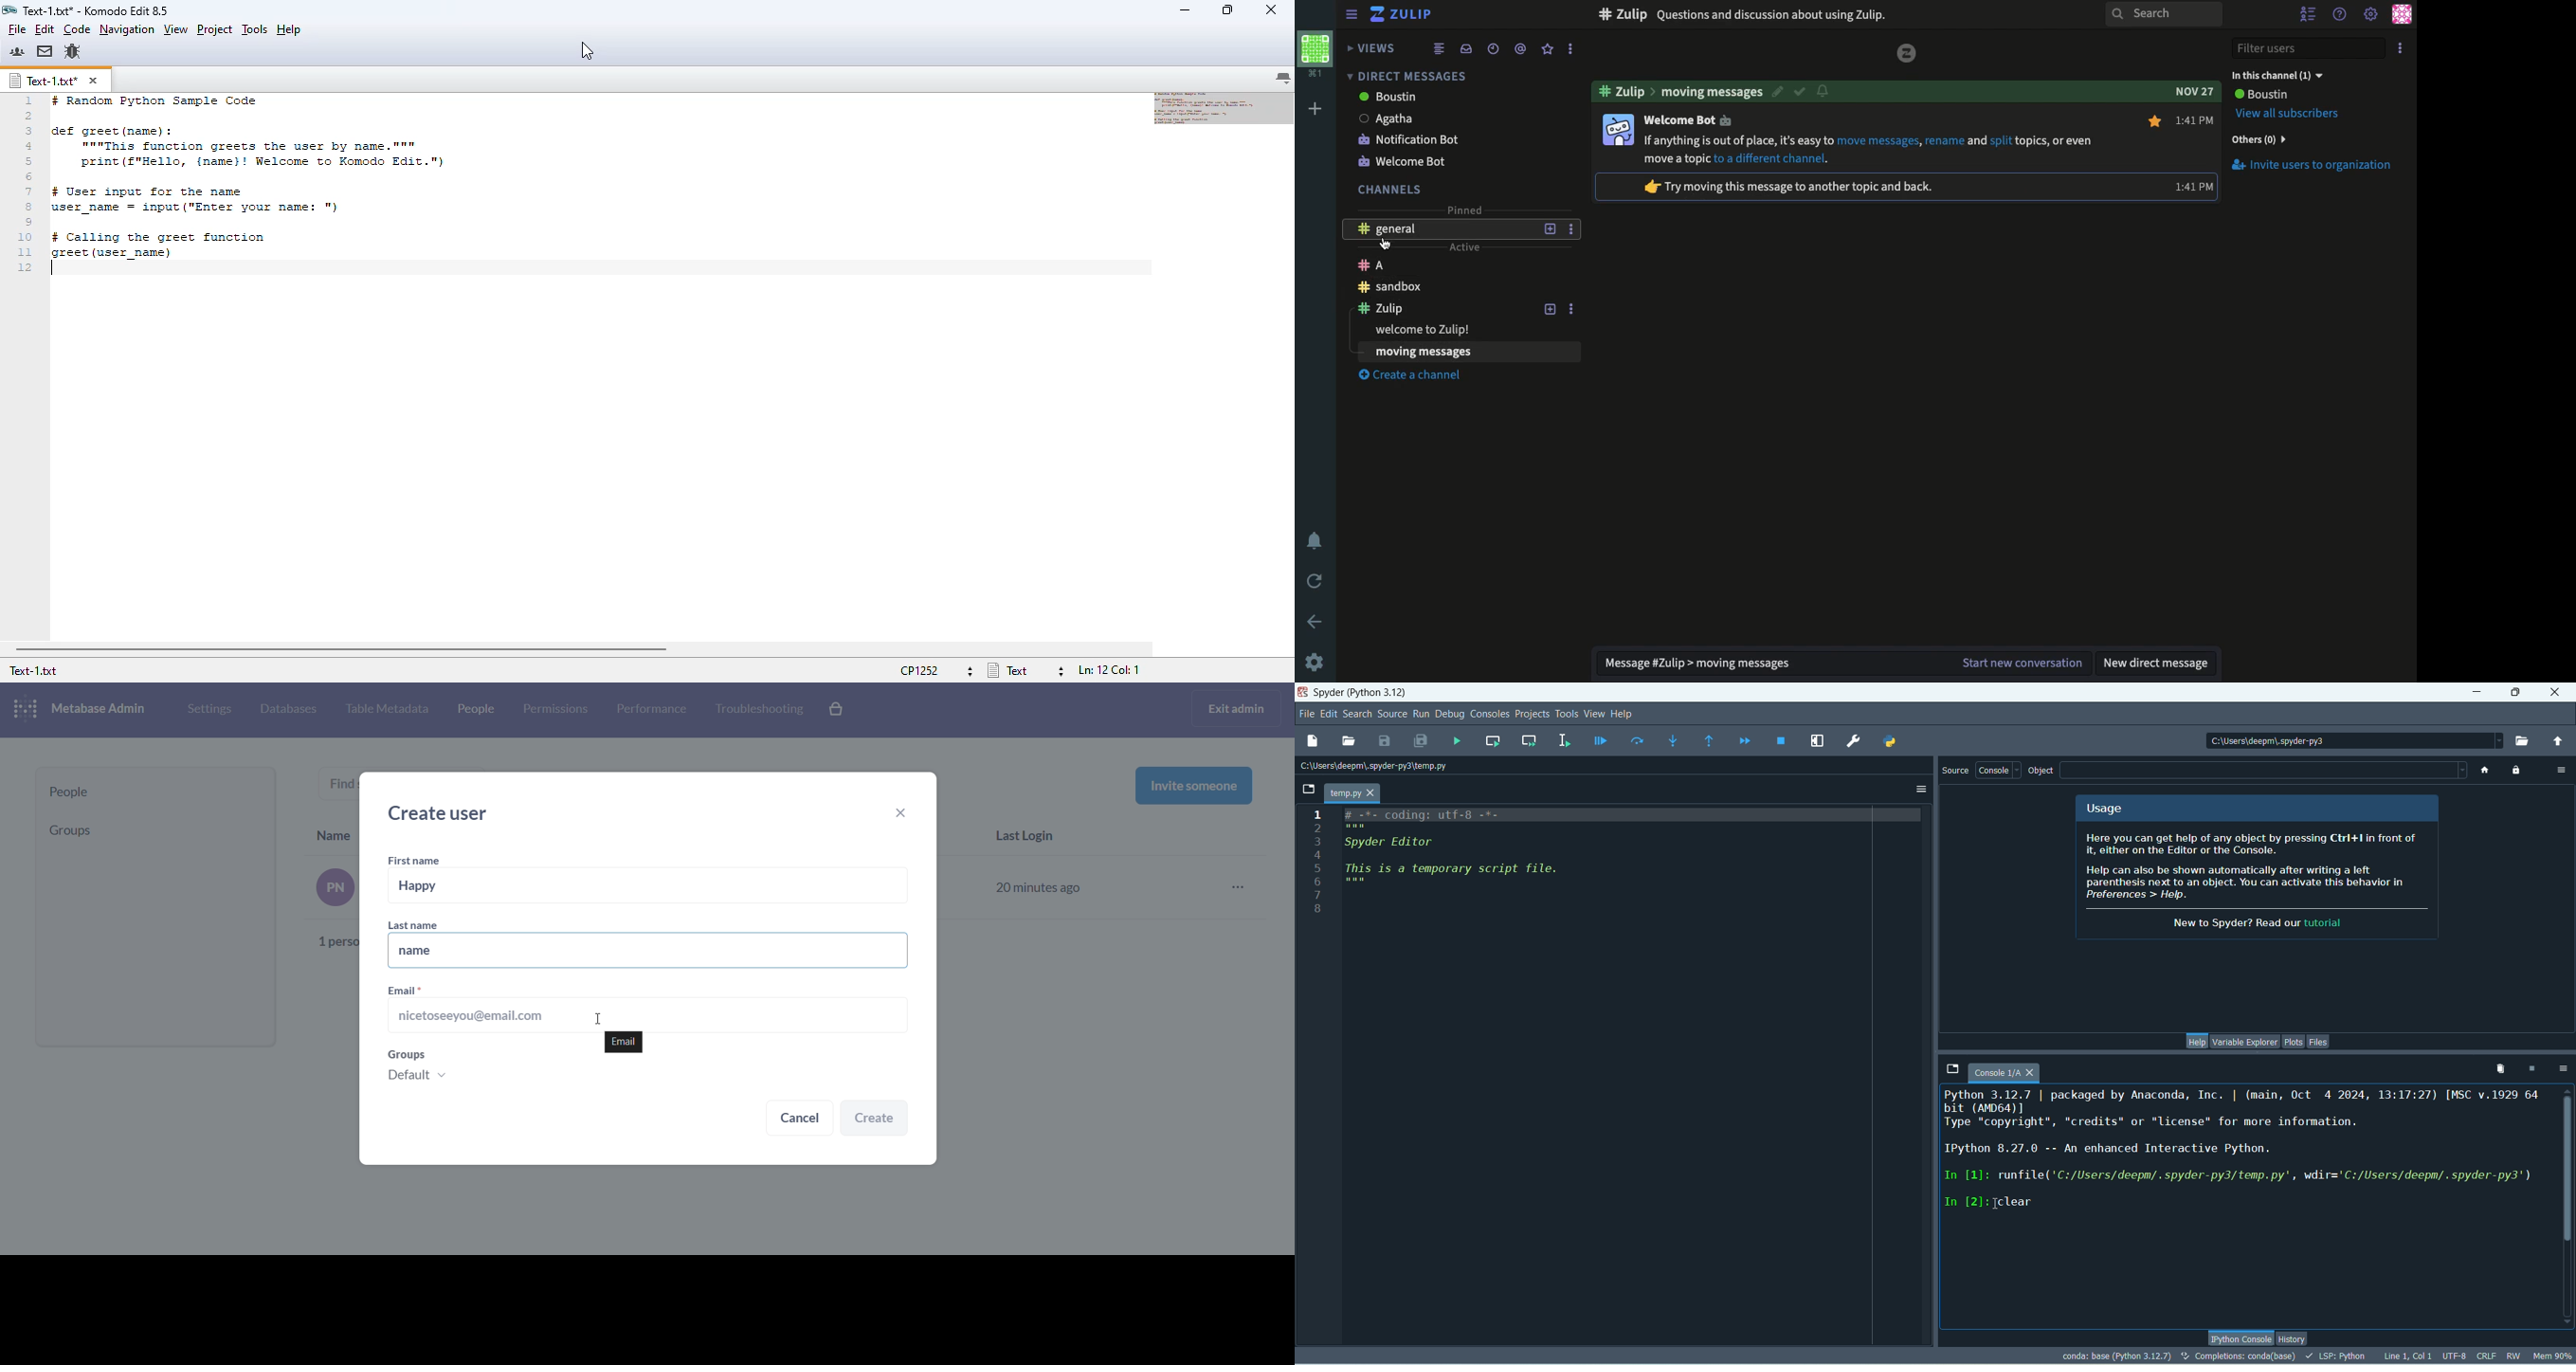 The image size is (2576, 1372). Describe the element at coordinates (1564, 741) in the screenshot. I see `run selection` at that location.